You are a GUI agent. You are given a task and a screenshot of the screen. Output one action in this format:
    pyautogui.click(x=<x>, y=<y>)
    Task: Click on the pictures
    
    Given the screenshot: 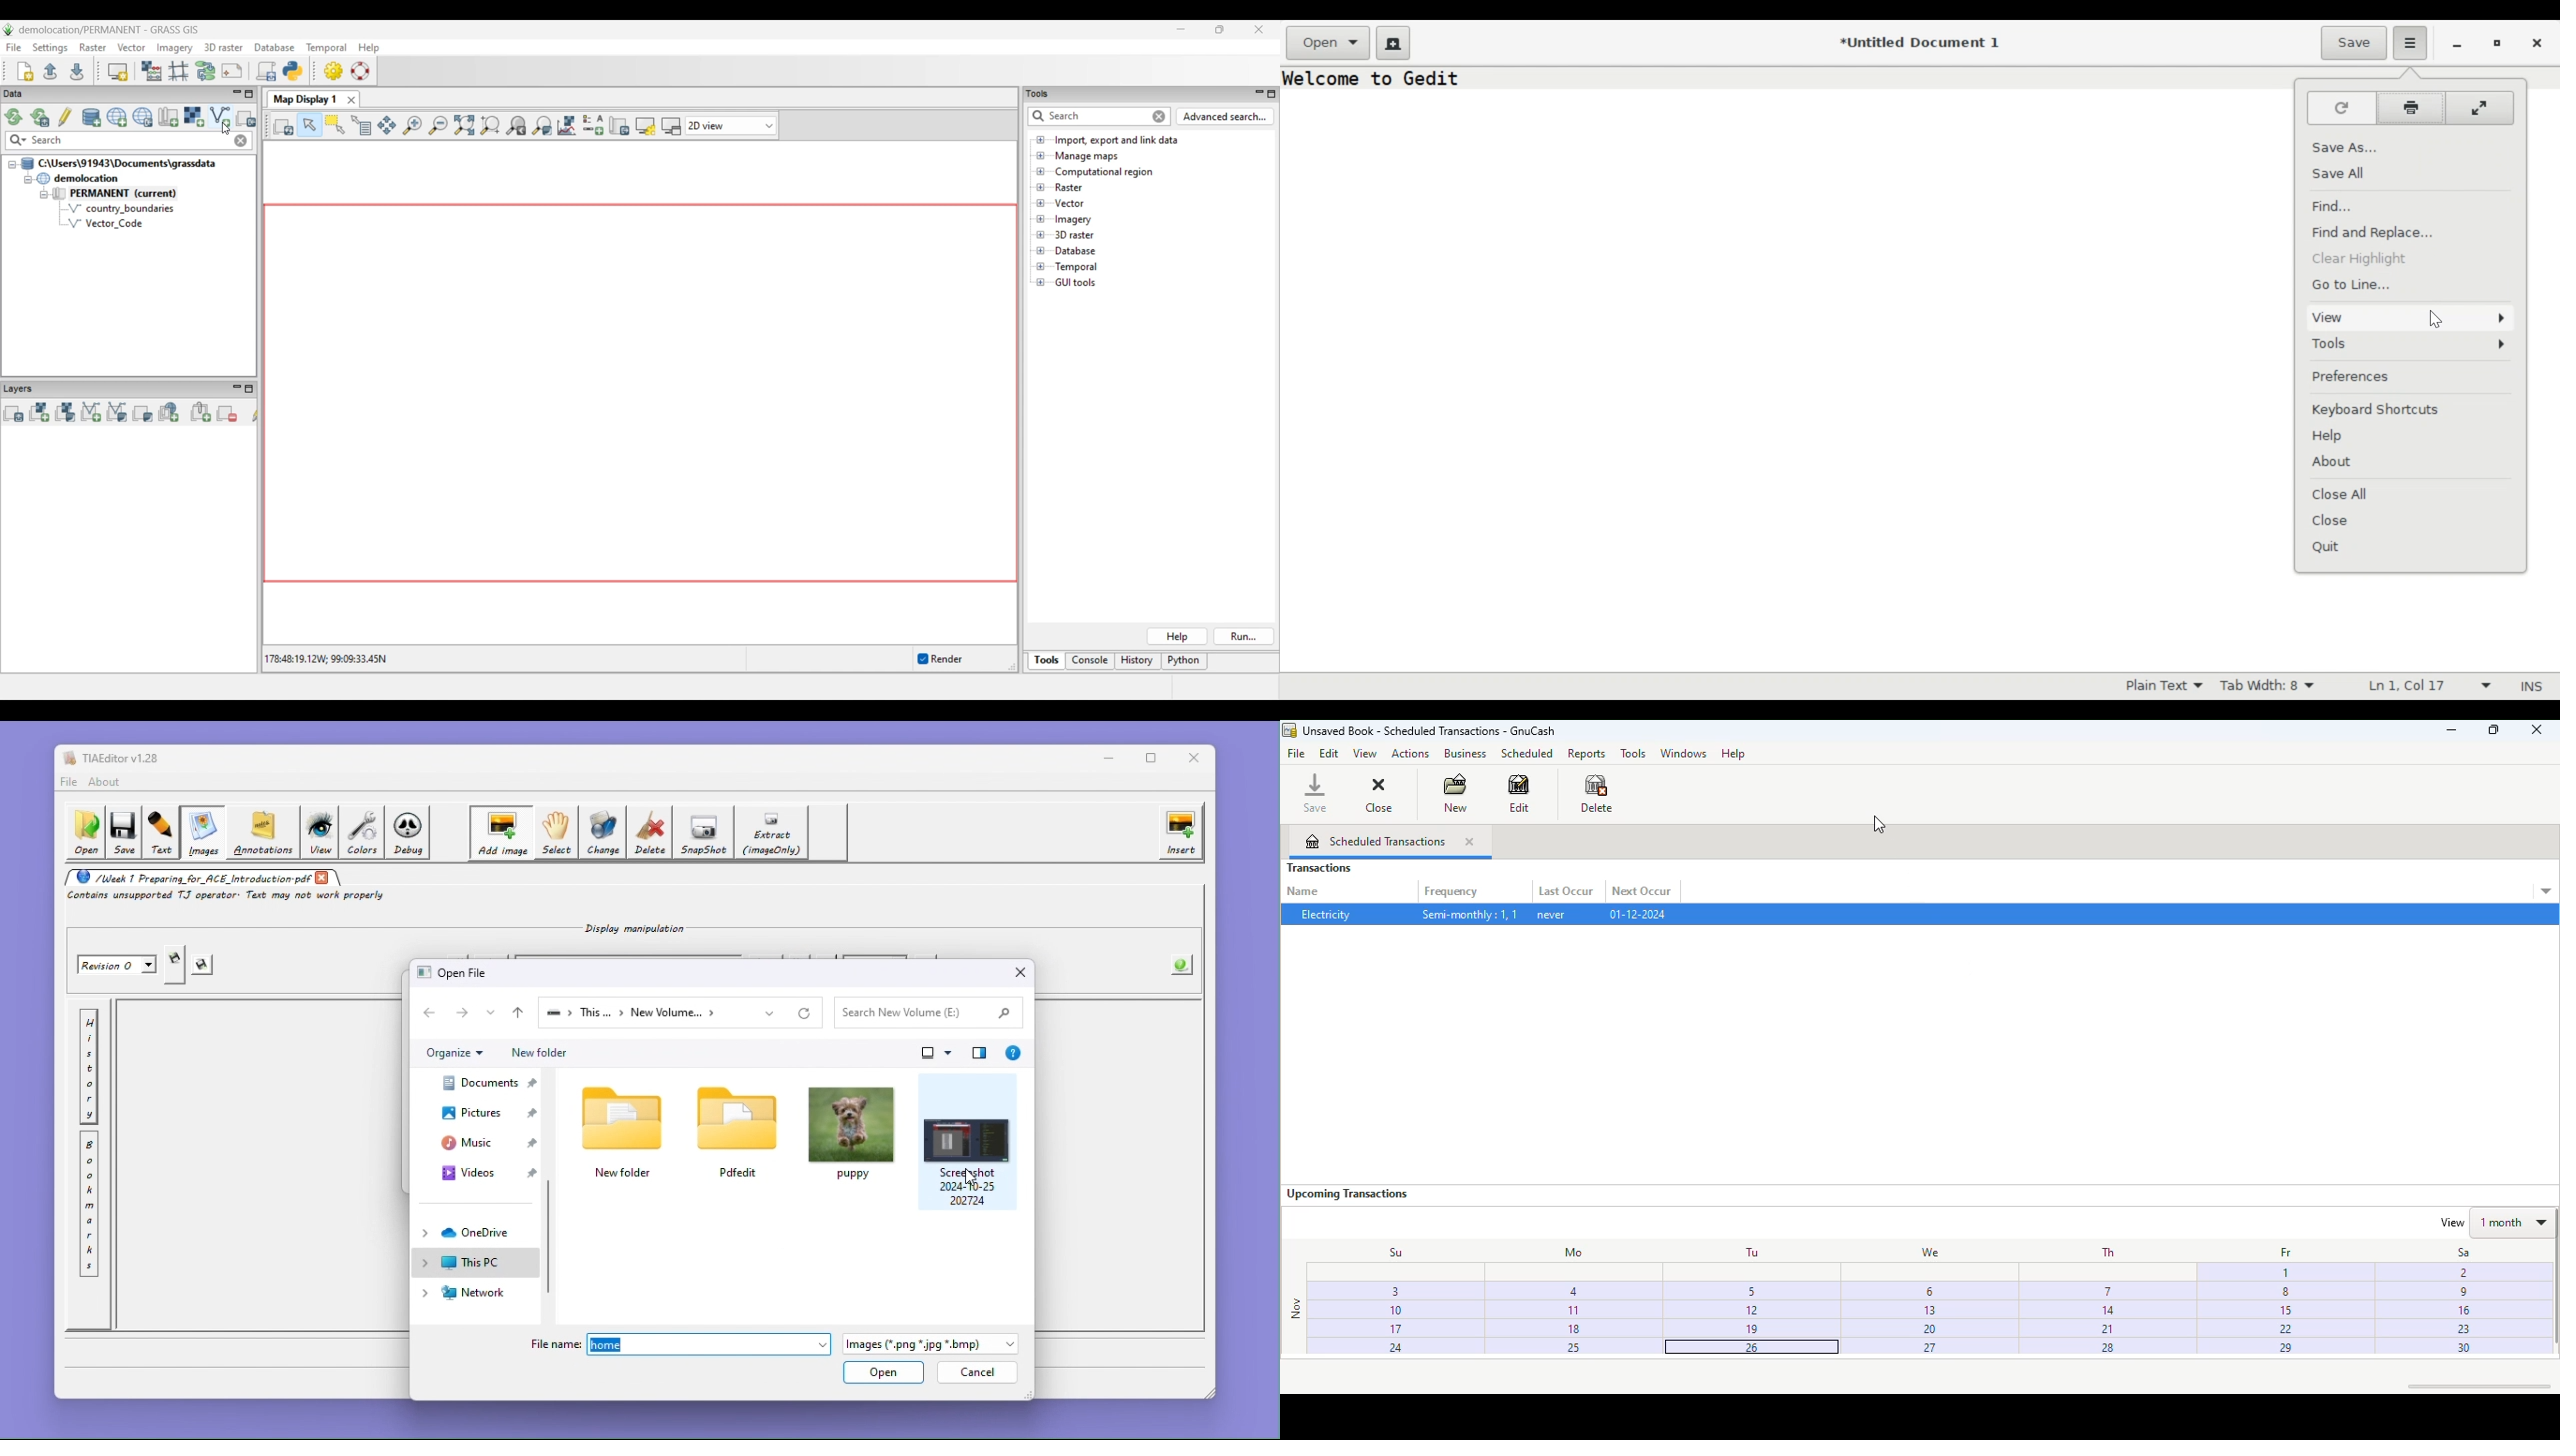 What is the action you would take?
    pyautogui.click(x=480, y=1112)
    